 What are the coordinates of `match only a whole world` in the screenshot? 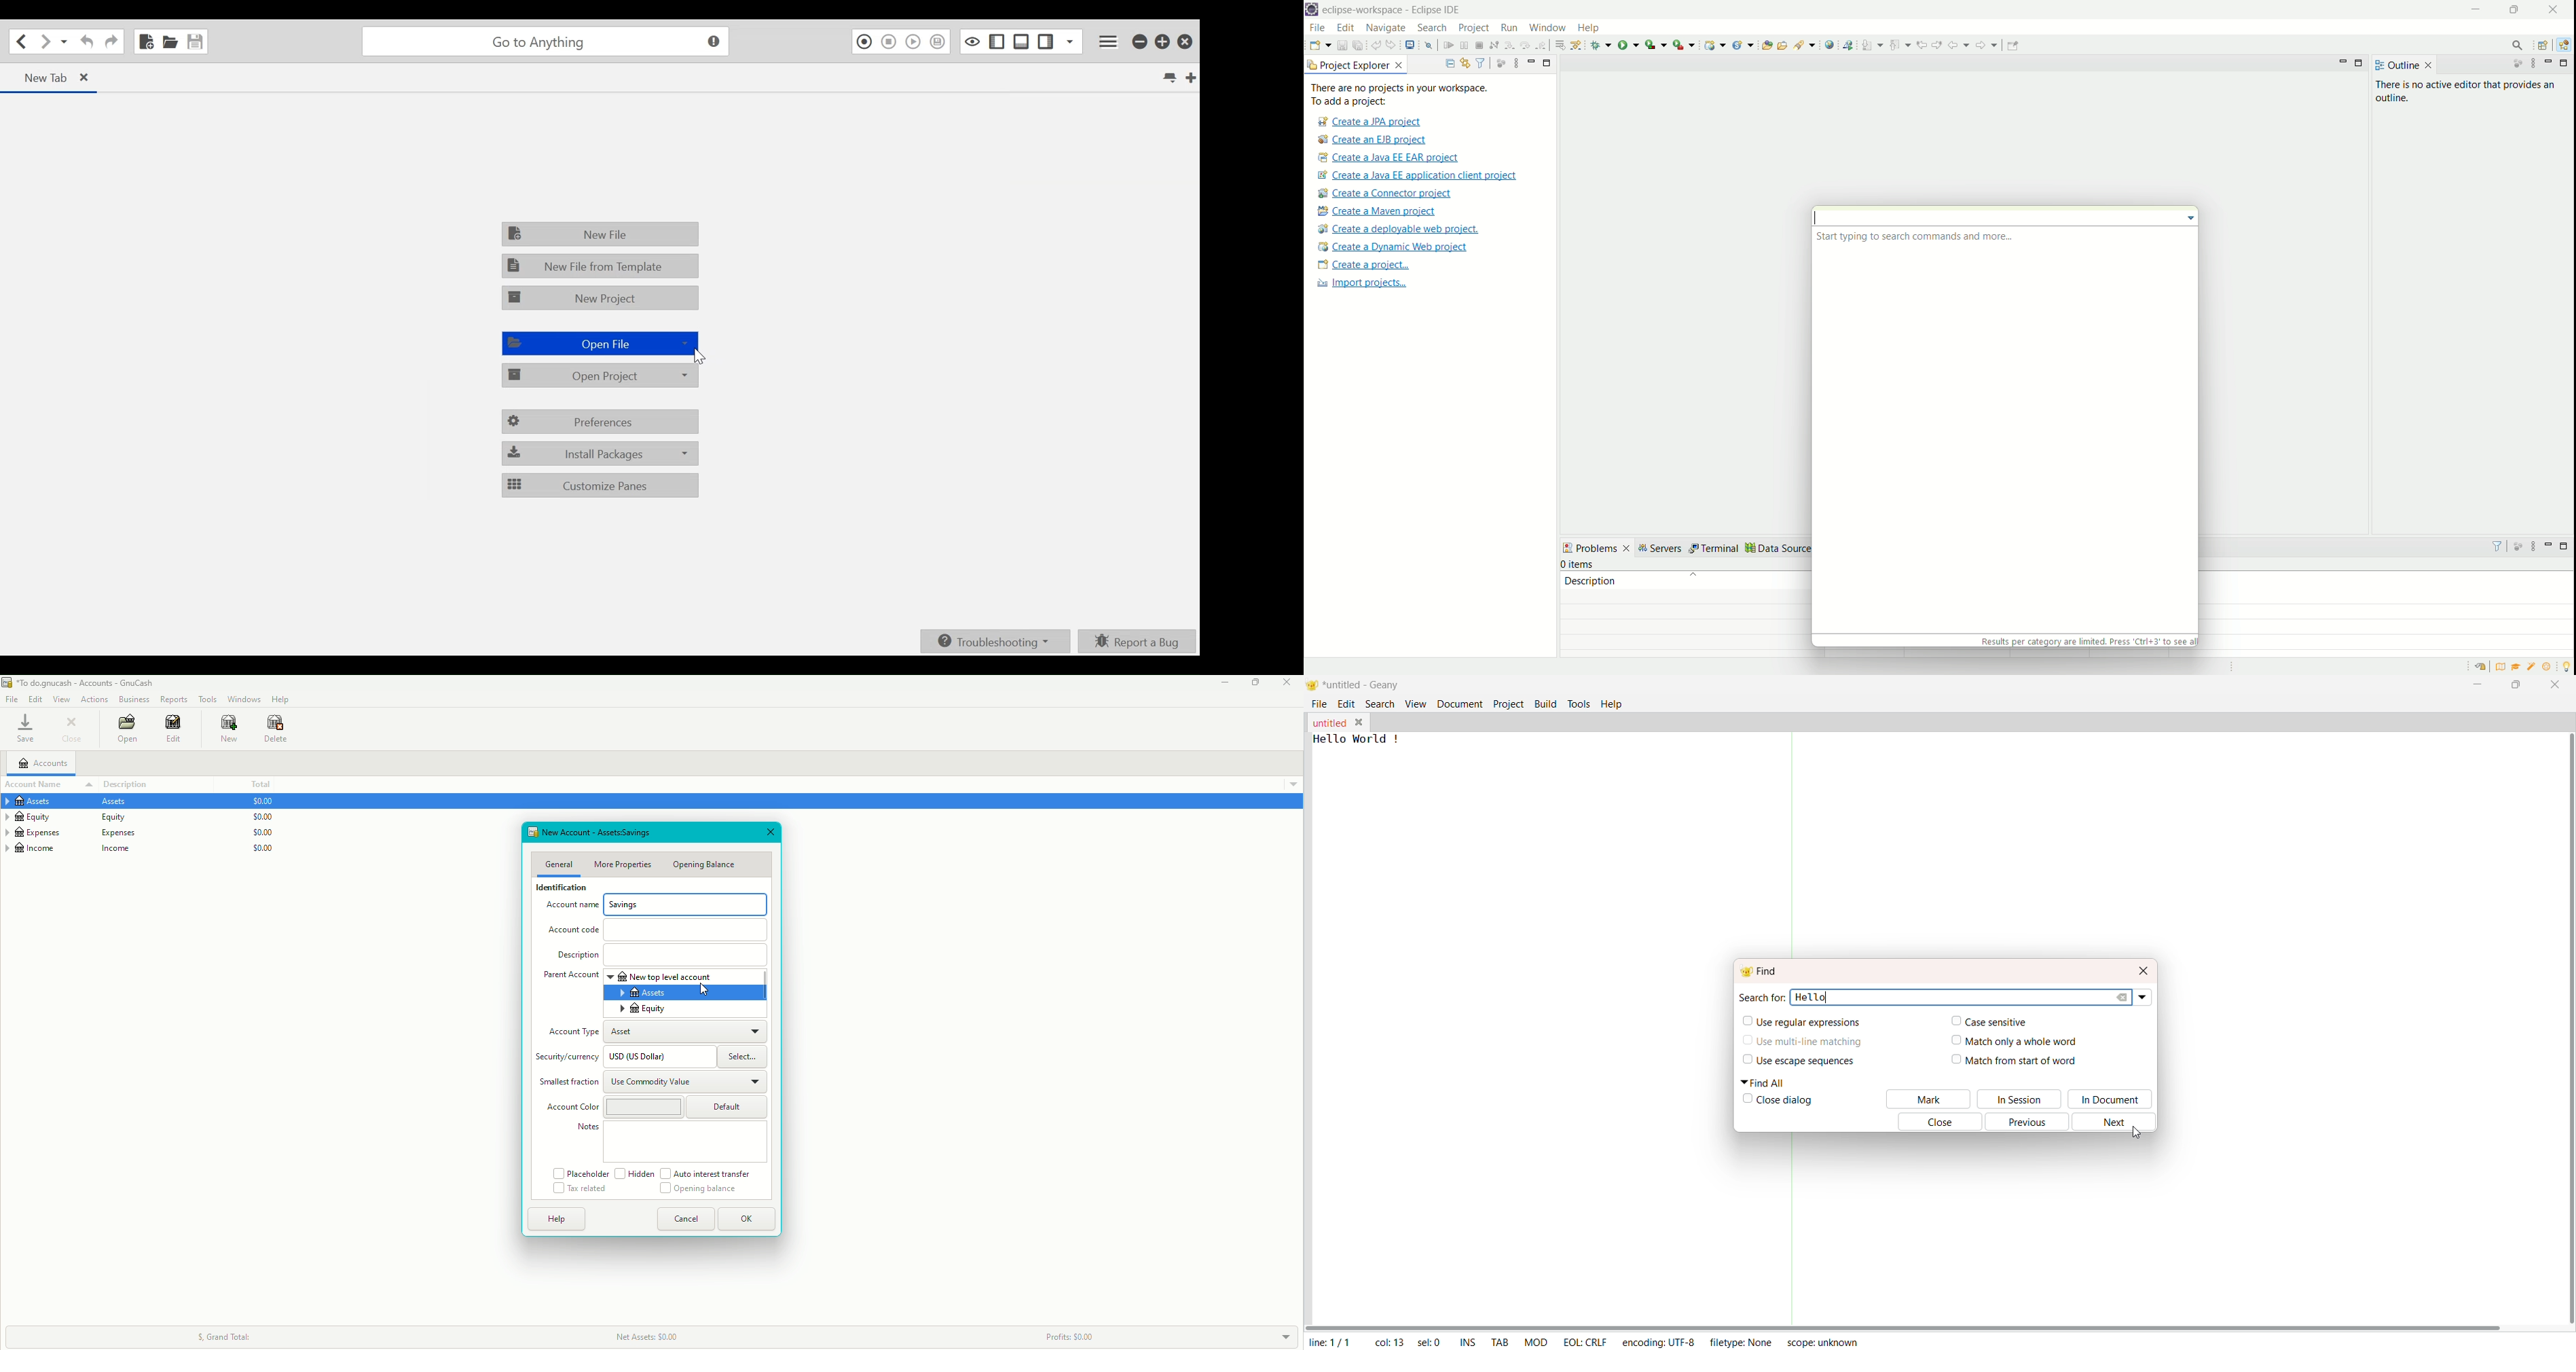 It's located at (2029, 1041).